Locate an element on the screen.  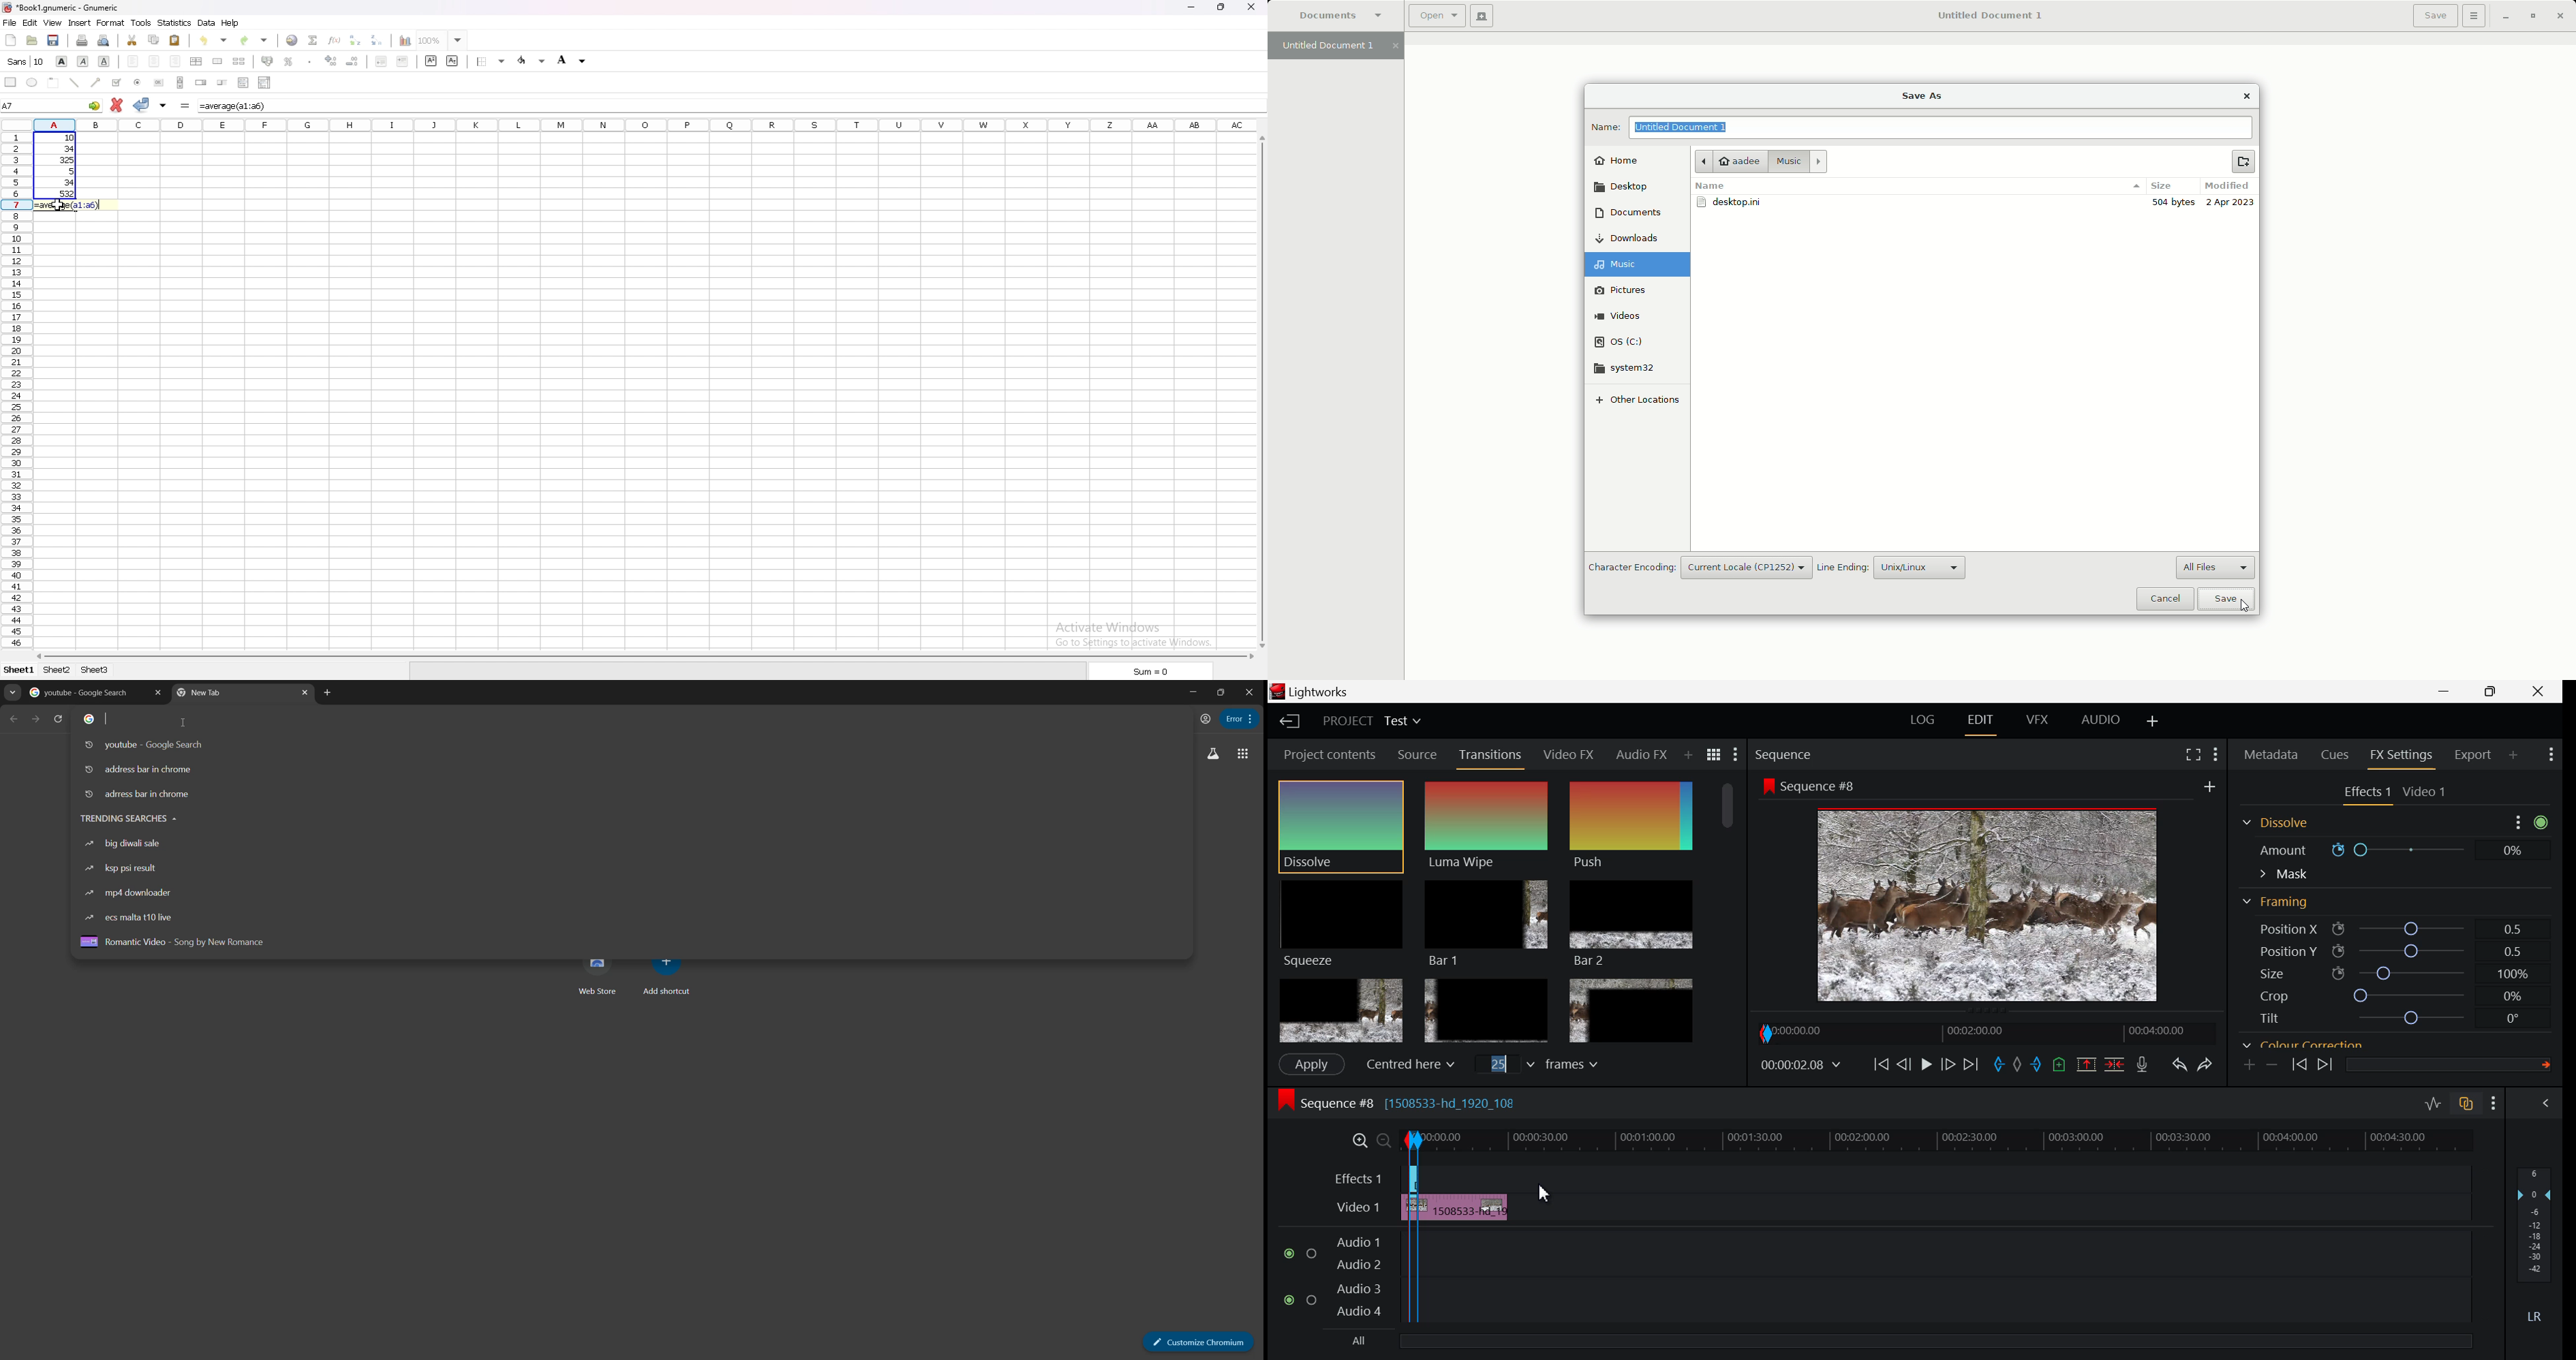
decrease indent is located at coordinates (382, 61).